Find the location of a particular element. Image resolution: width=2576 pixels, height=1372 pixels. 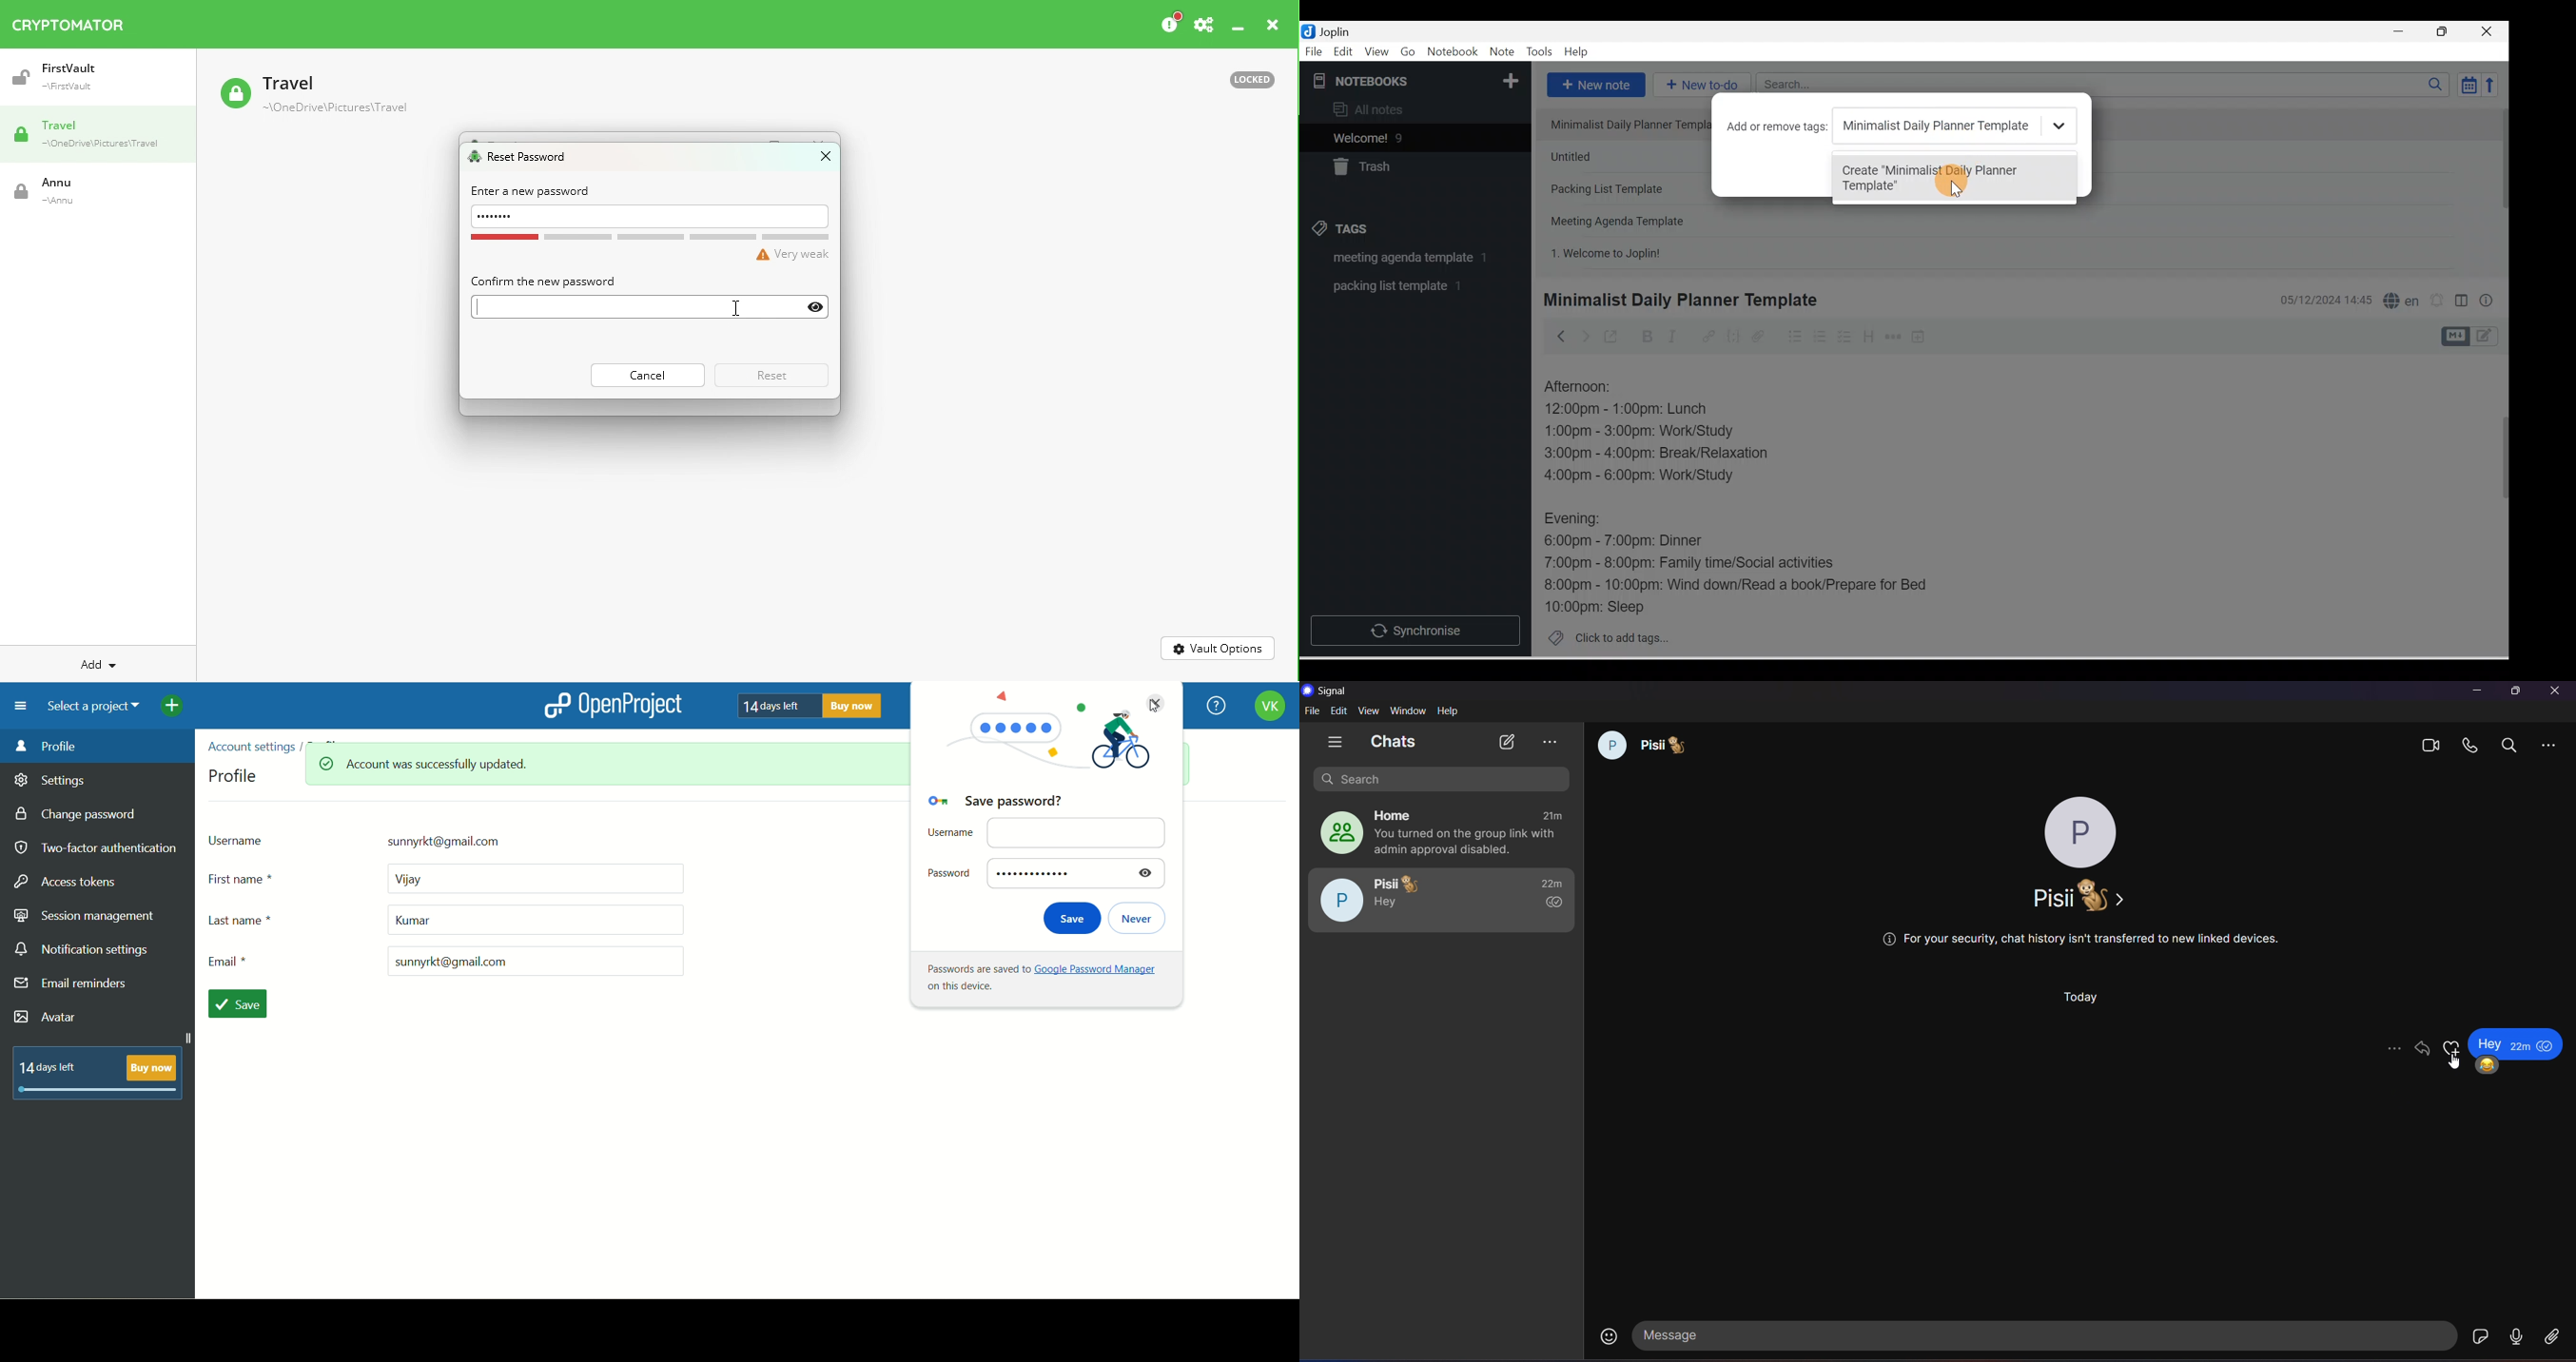

Heading is located at coordinates (1868, 335).